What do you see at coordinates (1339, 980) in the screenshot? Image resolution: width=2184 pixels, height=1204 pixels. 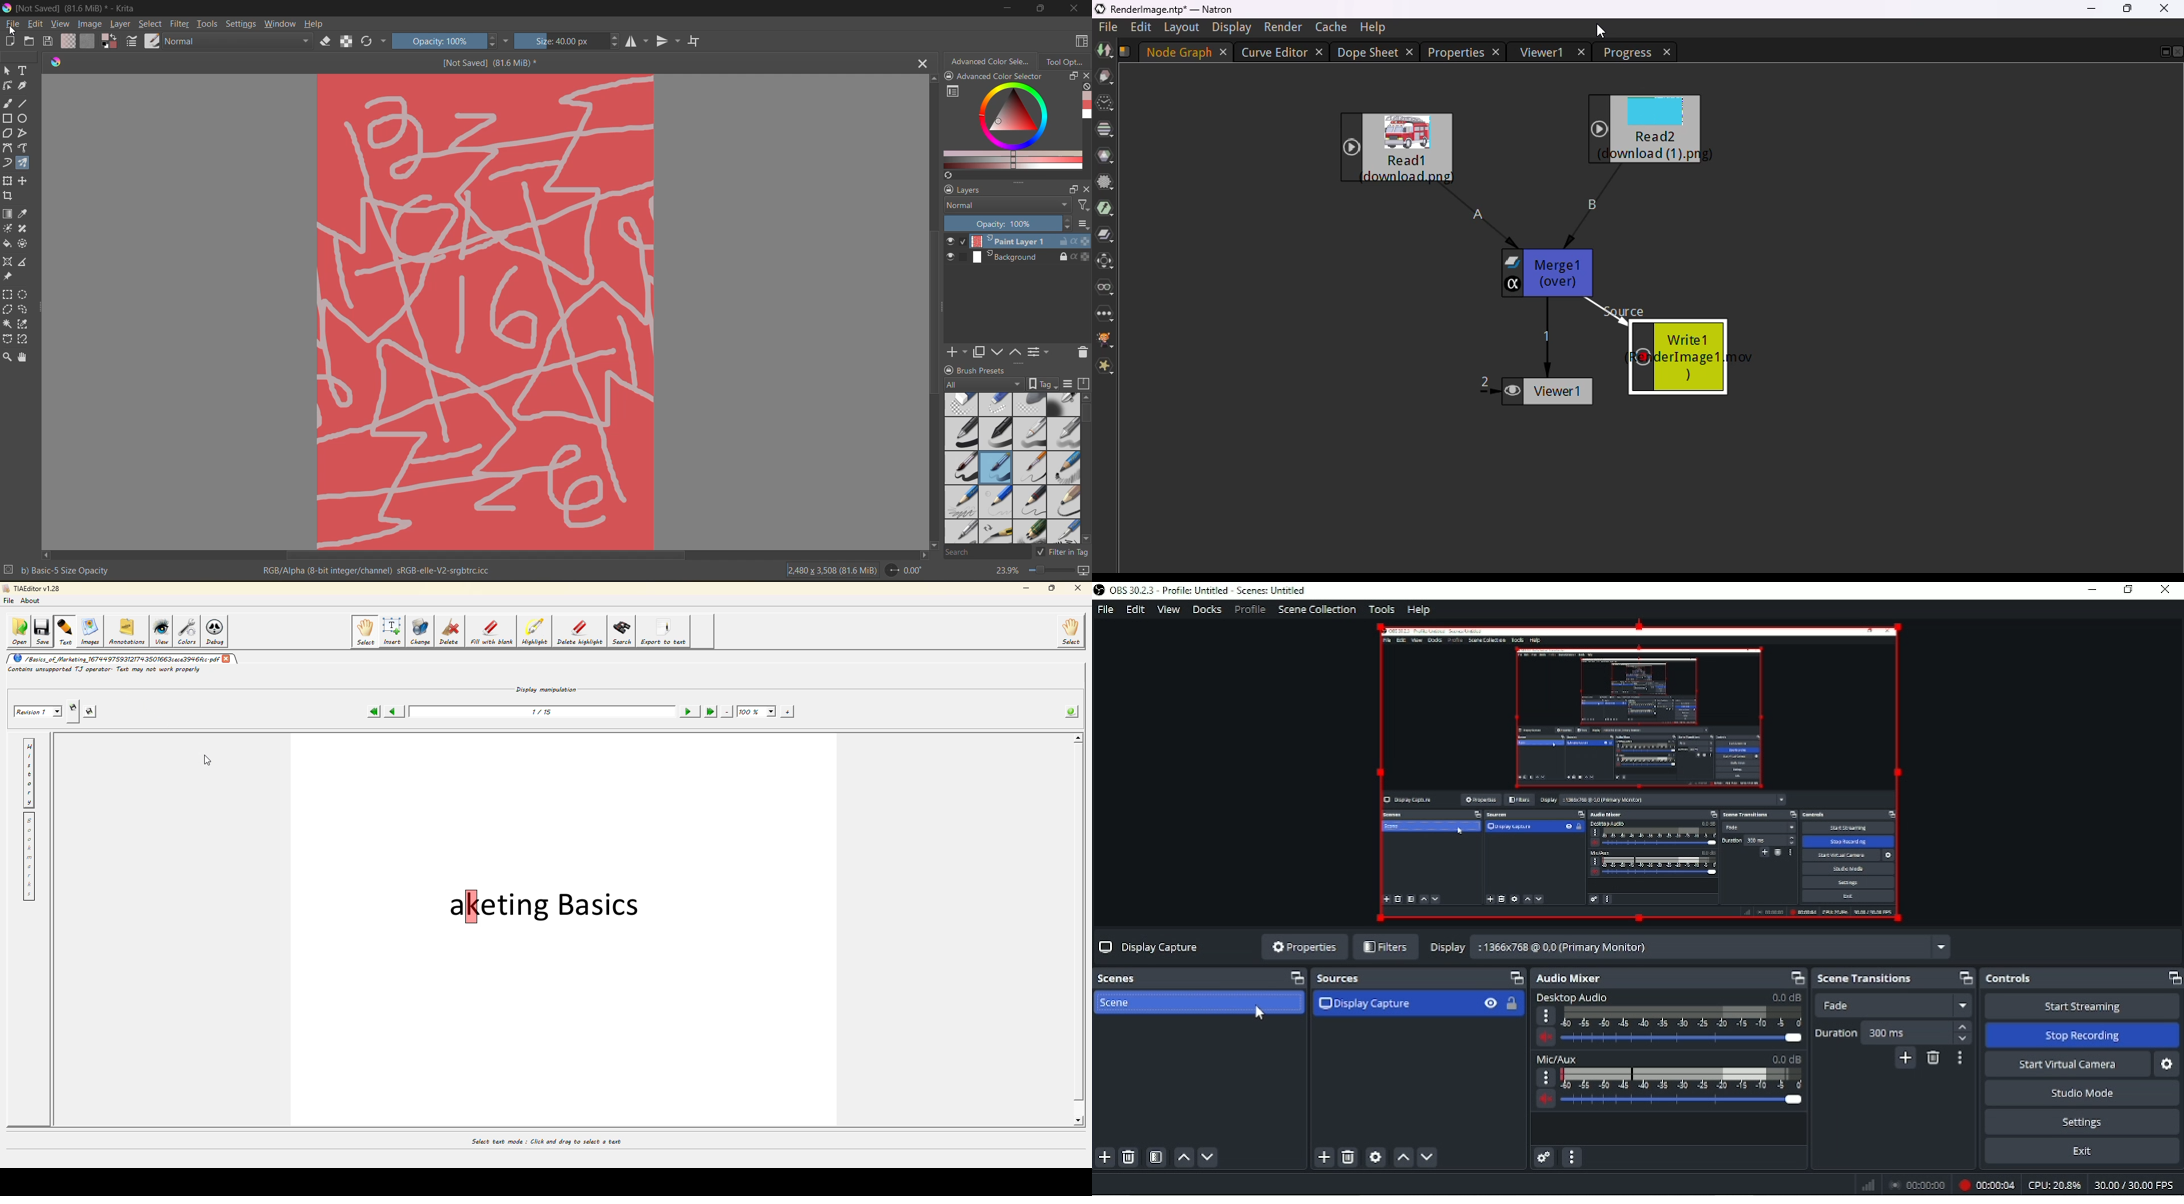 I see `Sources` at bounding box center [1339, 980].